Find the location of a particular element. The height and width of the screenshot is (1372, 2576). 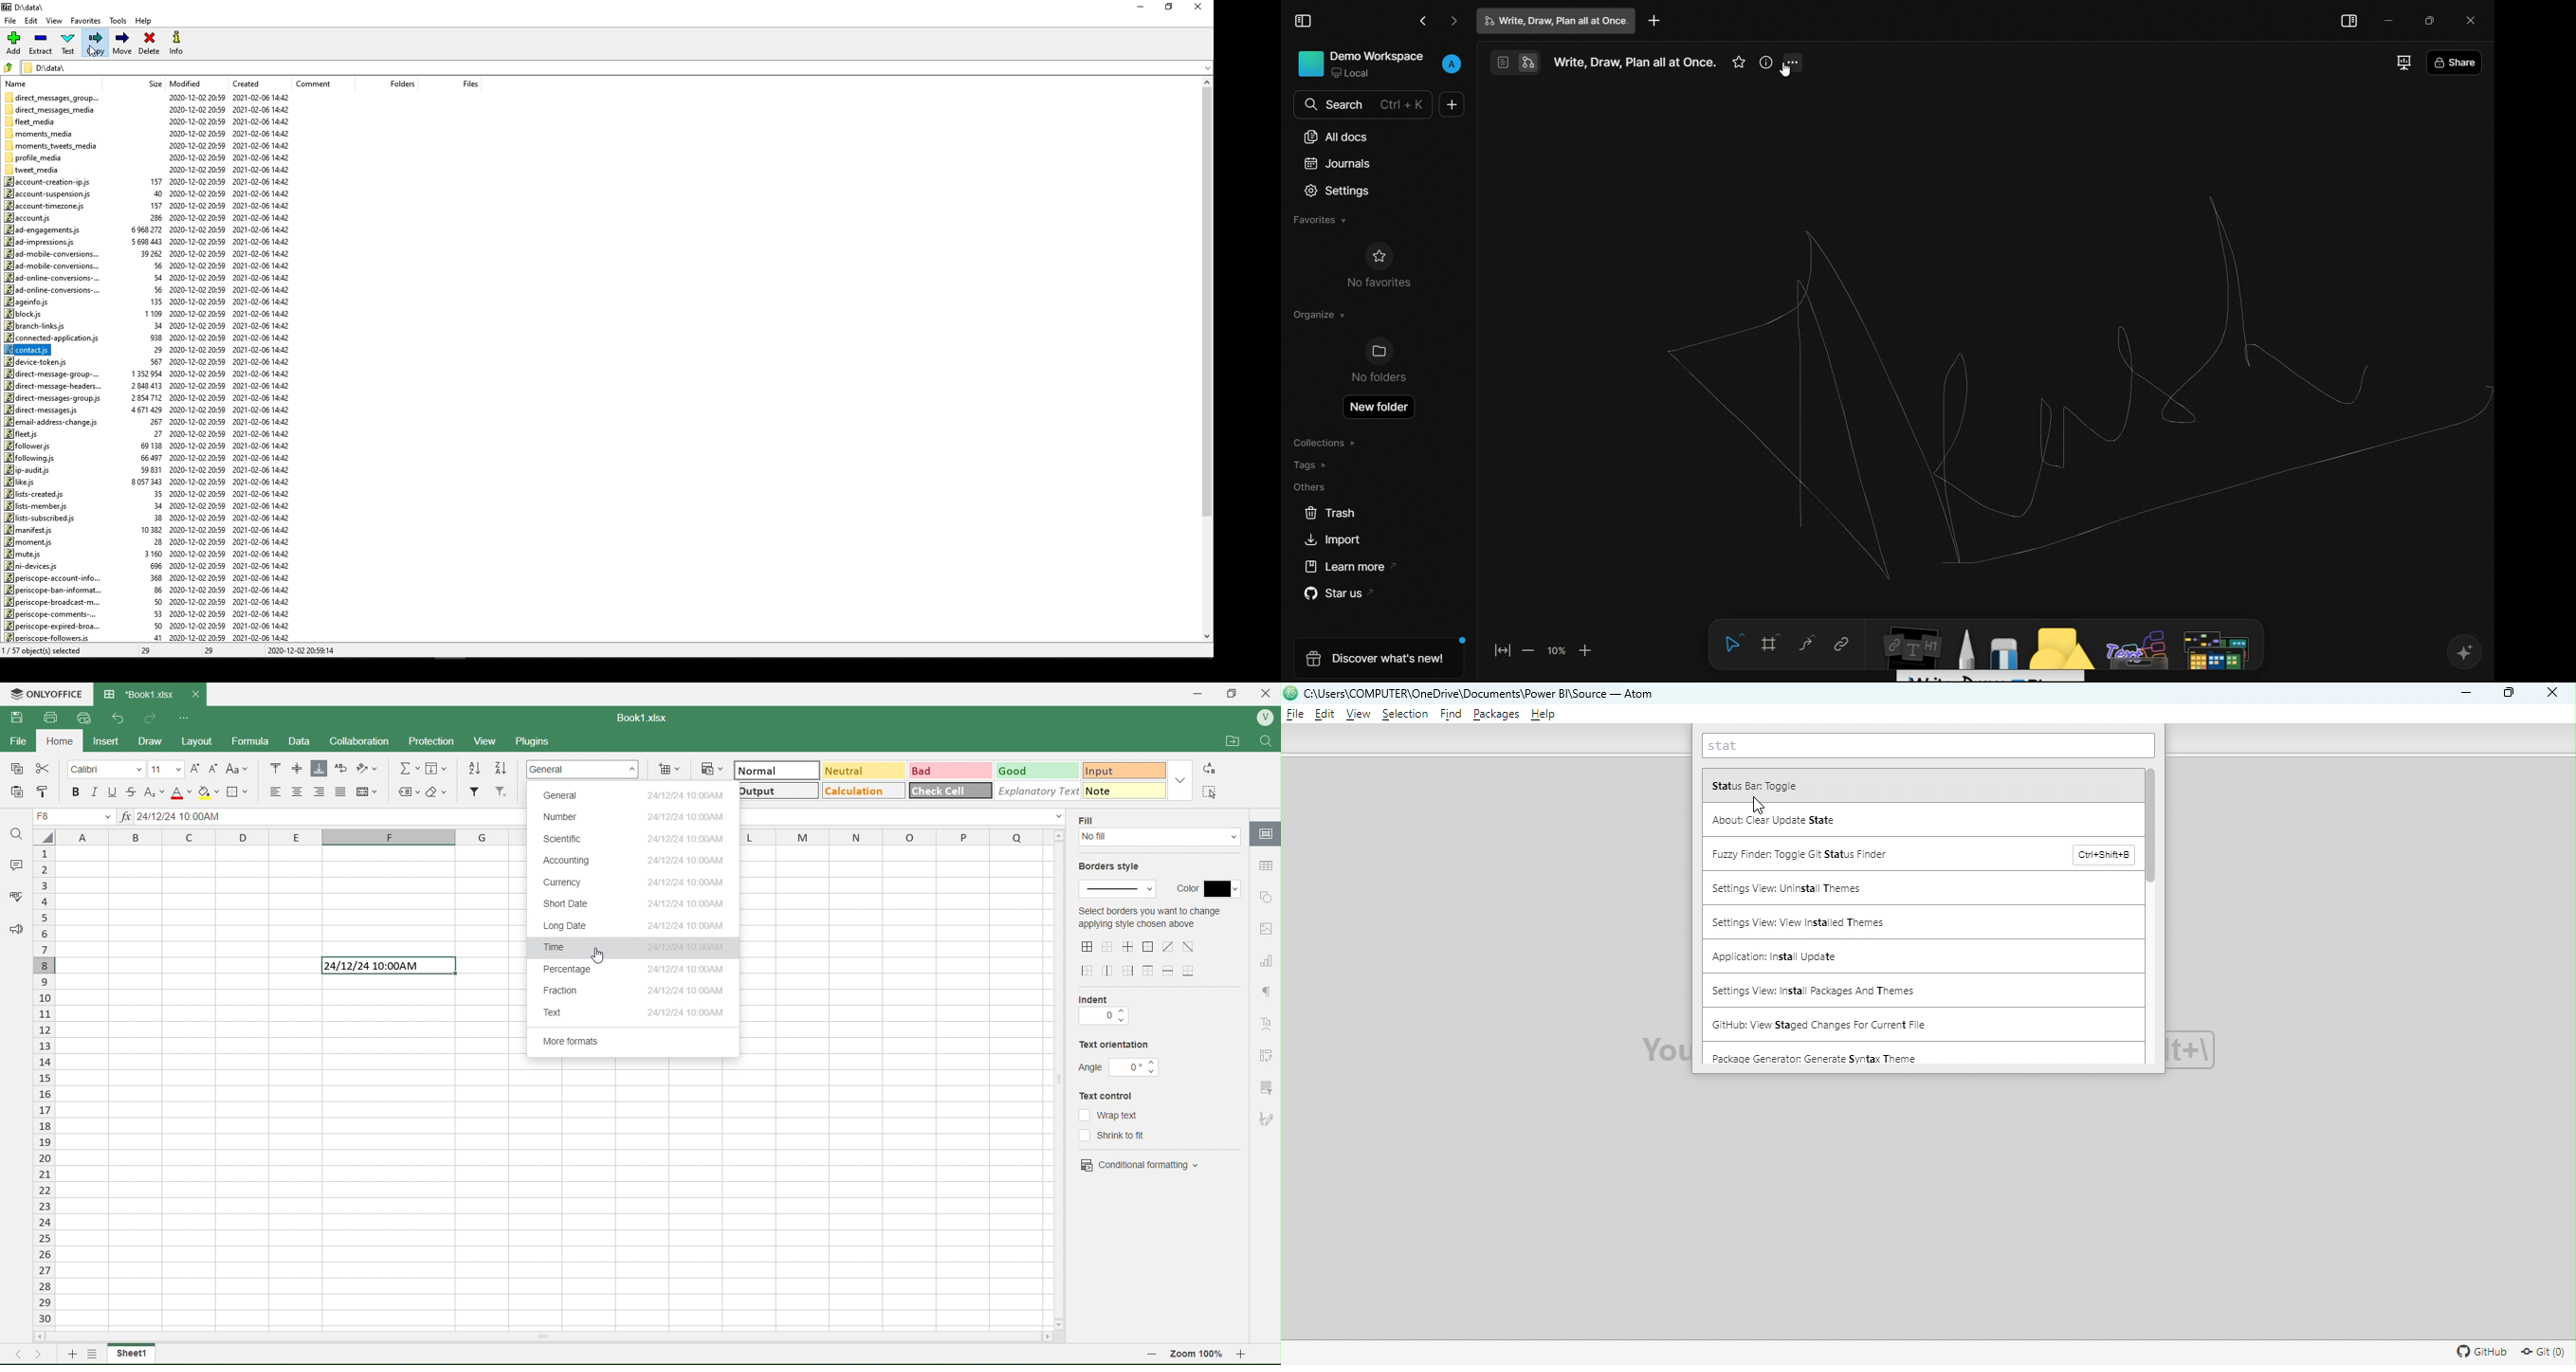

periscope-comments is located at coordinates (49, 614).